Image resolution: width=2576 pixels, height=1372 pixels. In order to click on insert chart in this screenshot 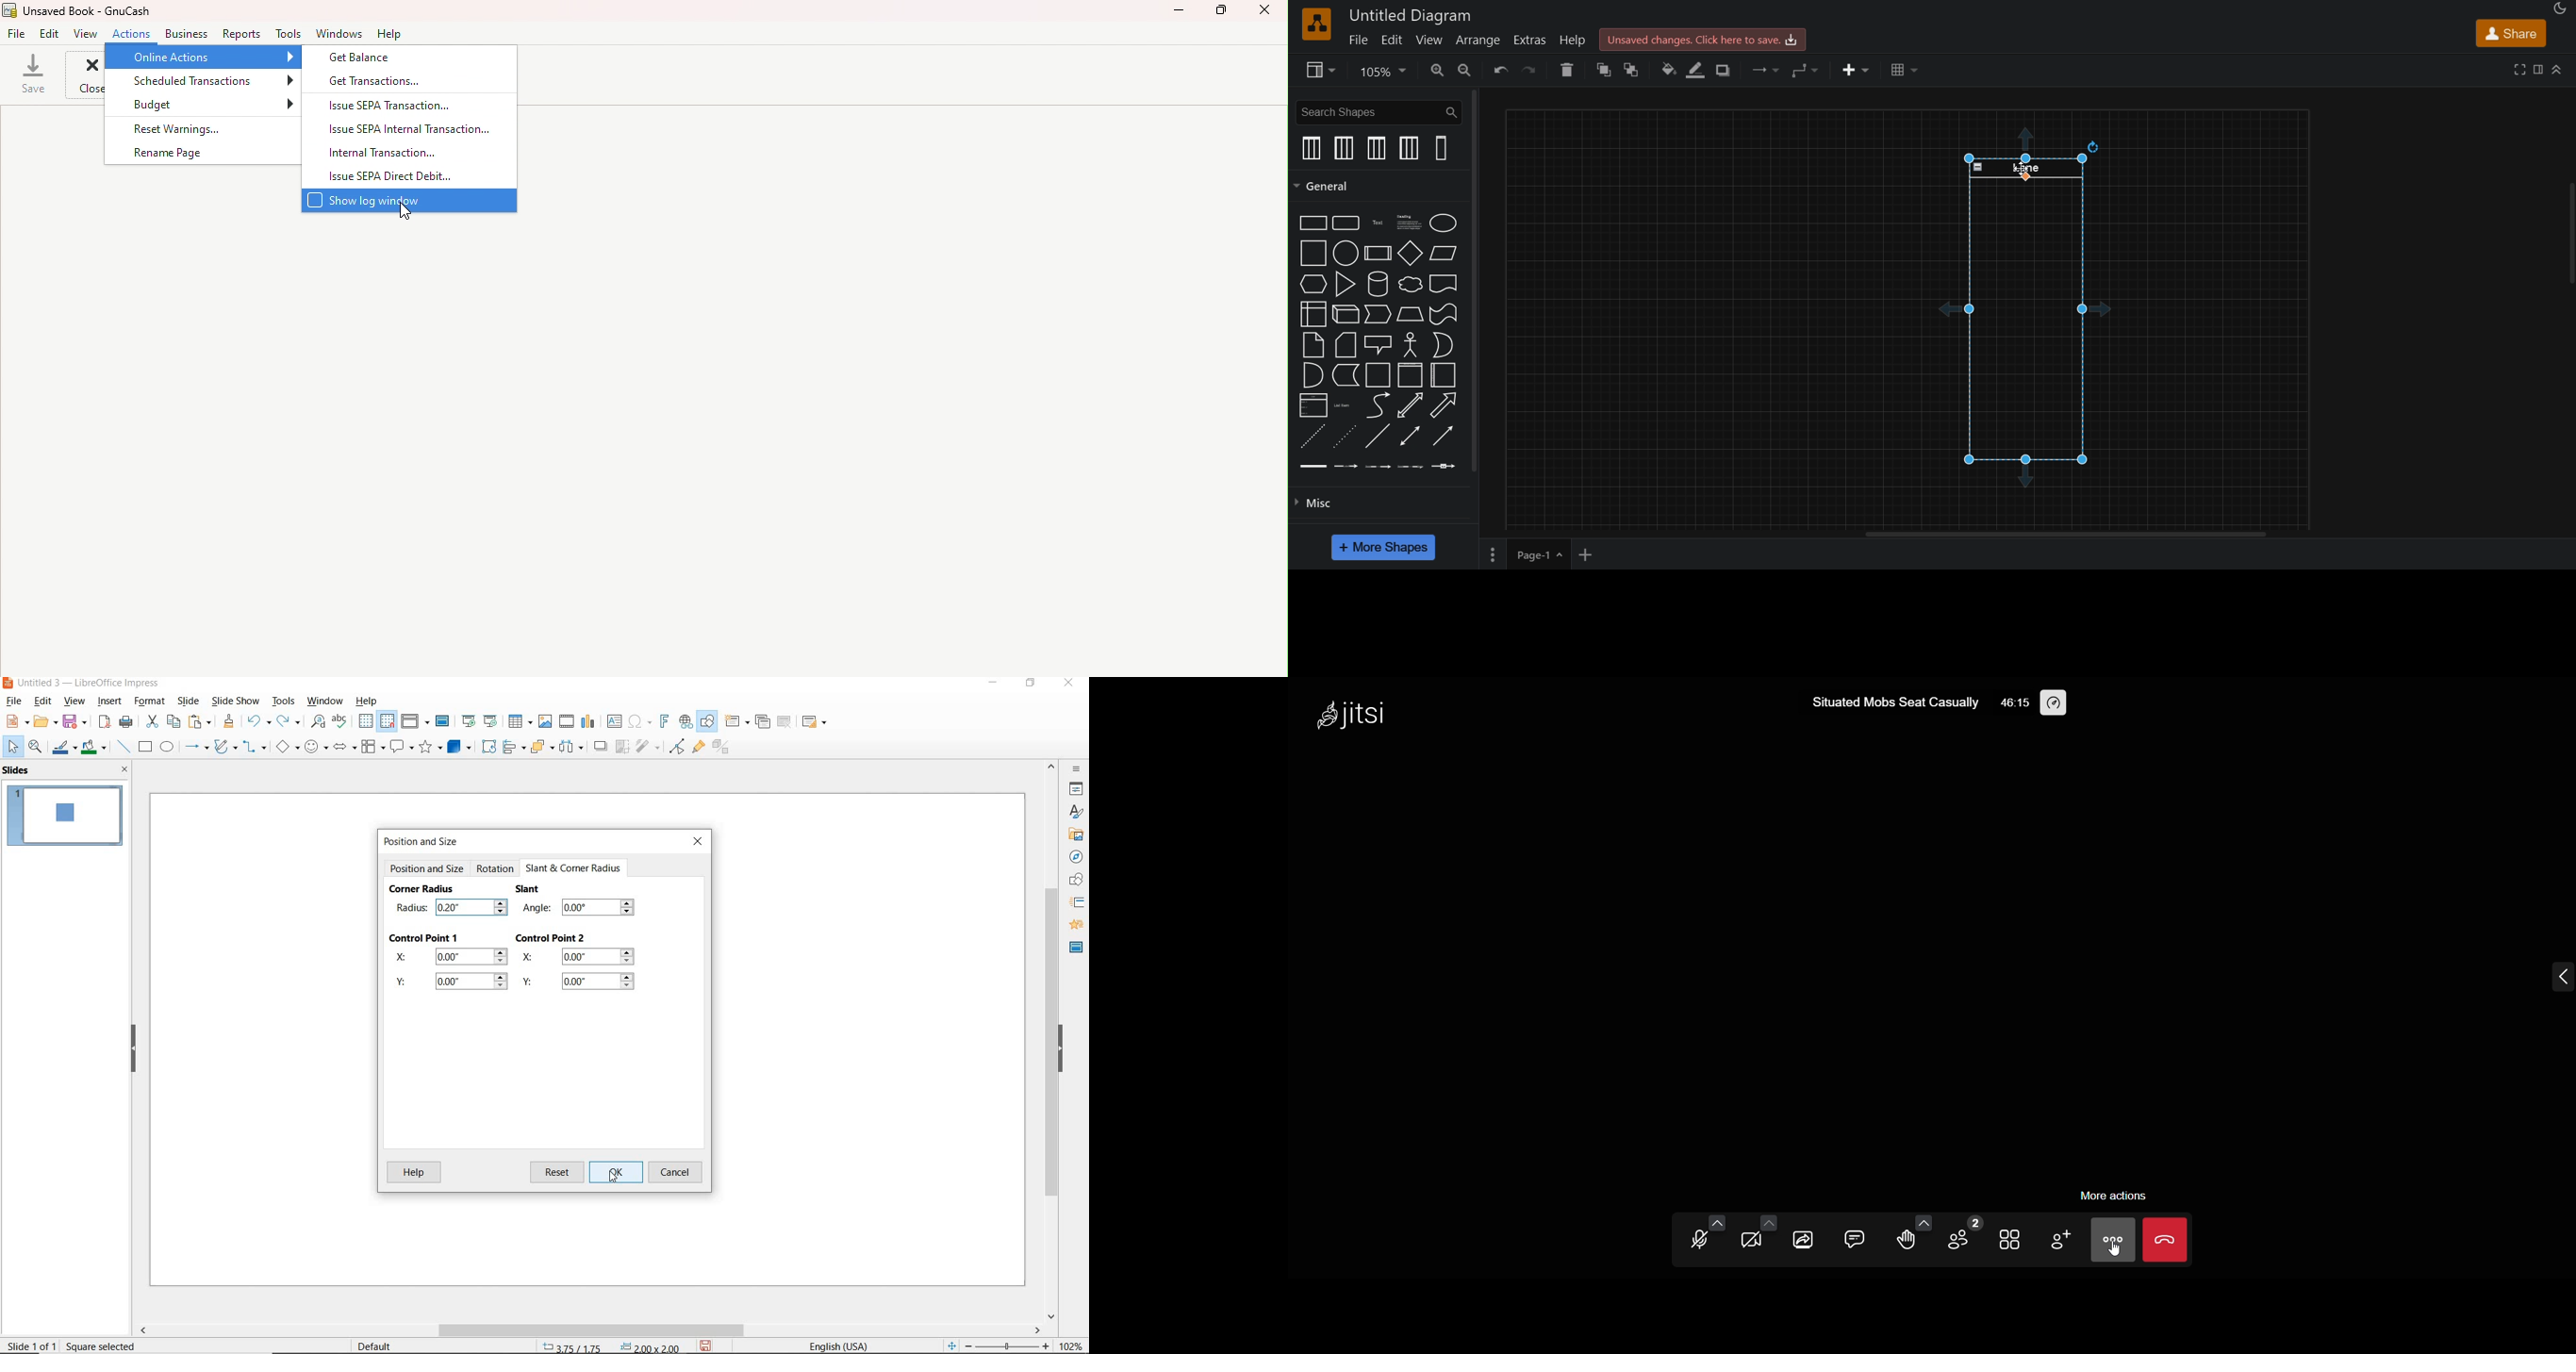, I will do `click(590, 722)`.